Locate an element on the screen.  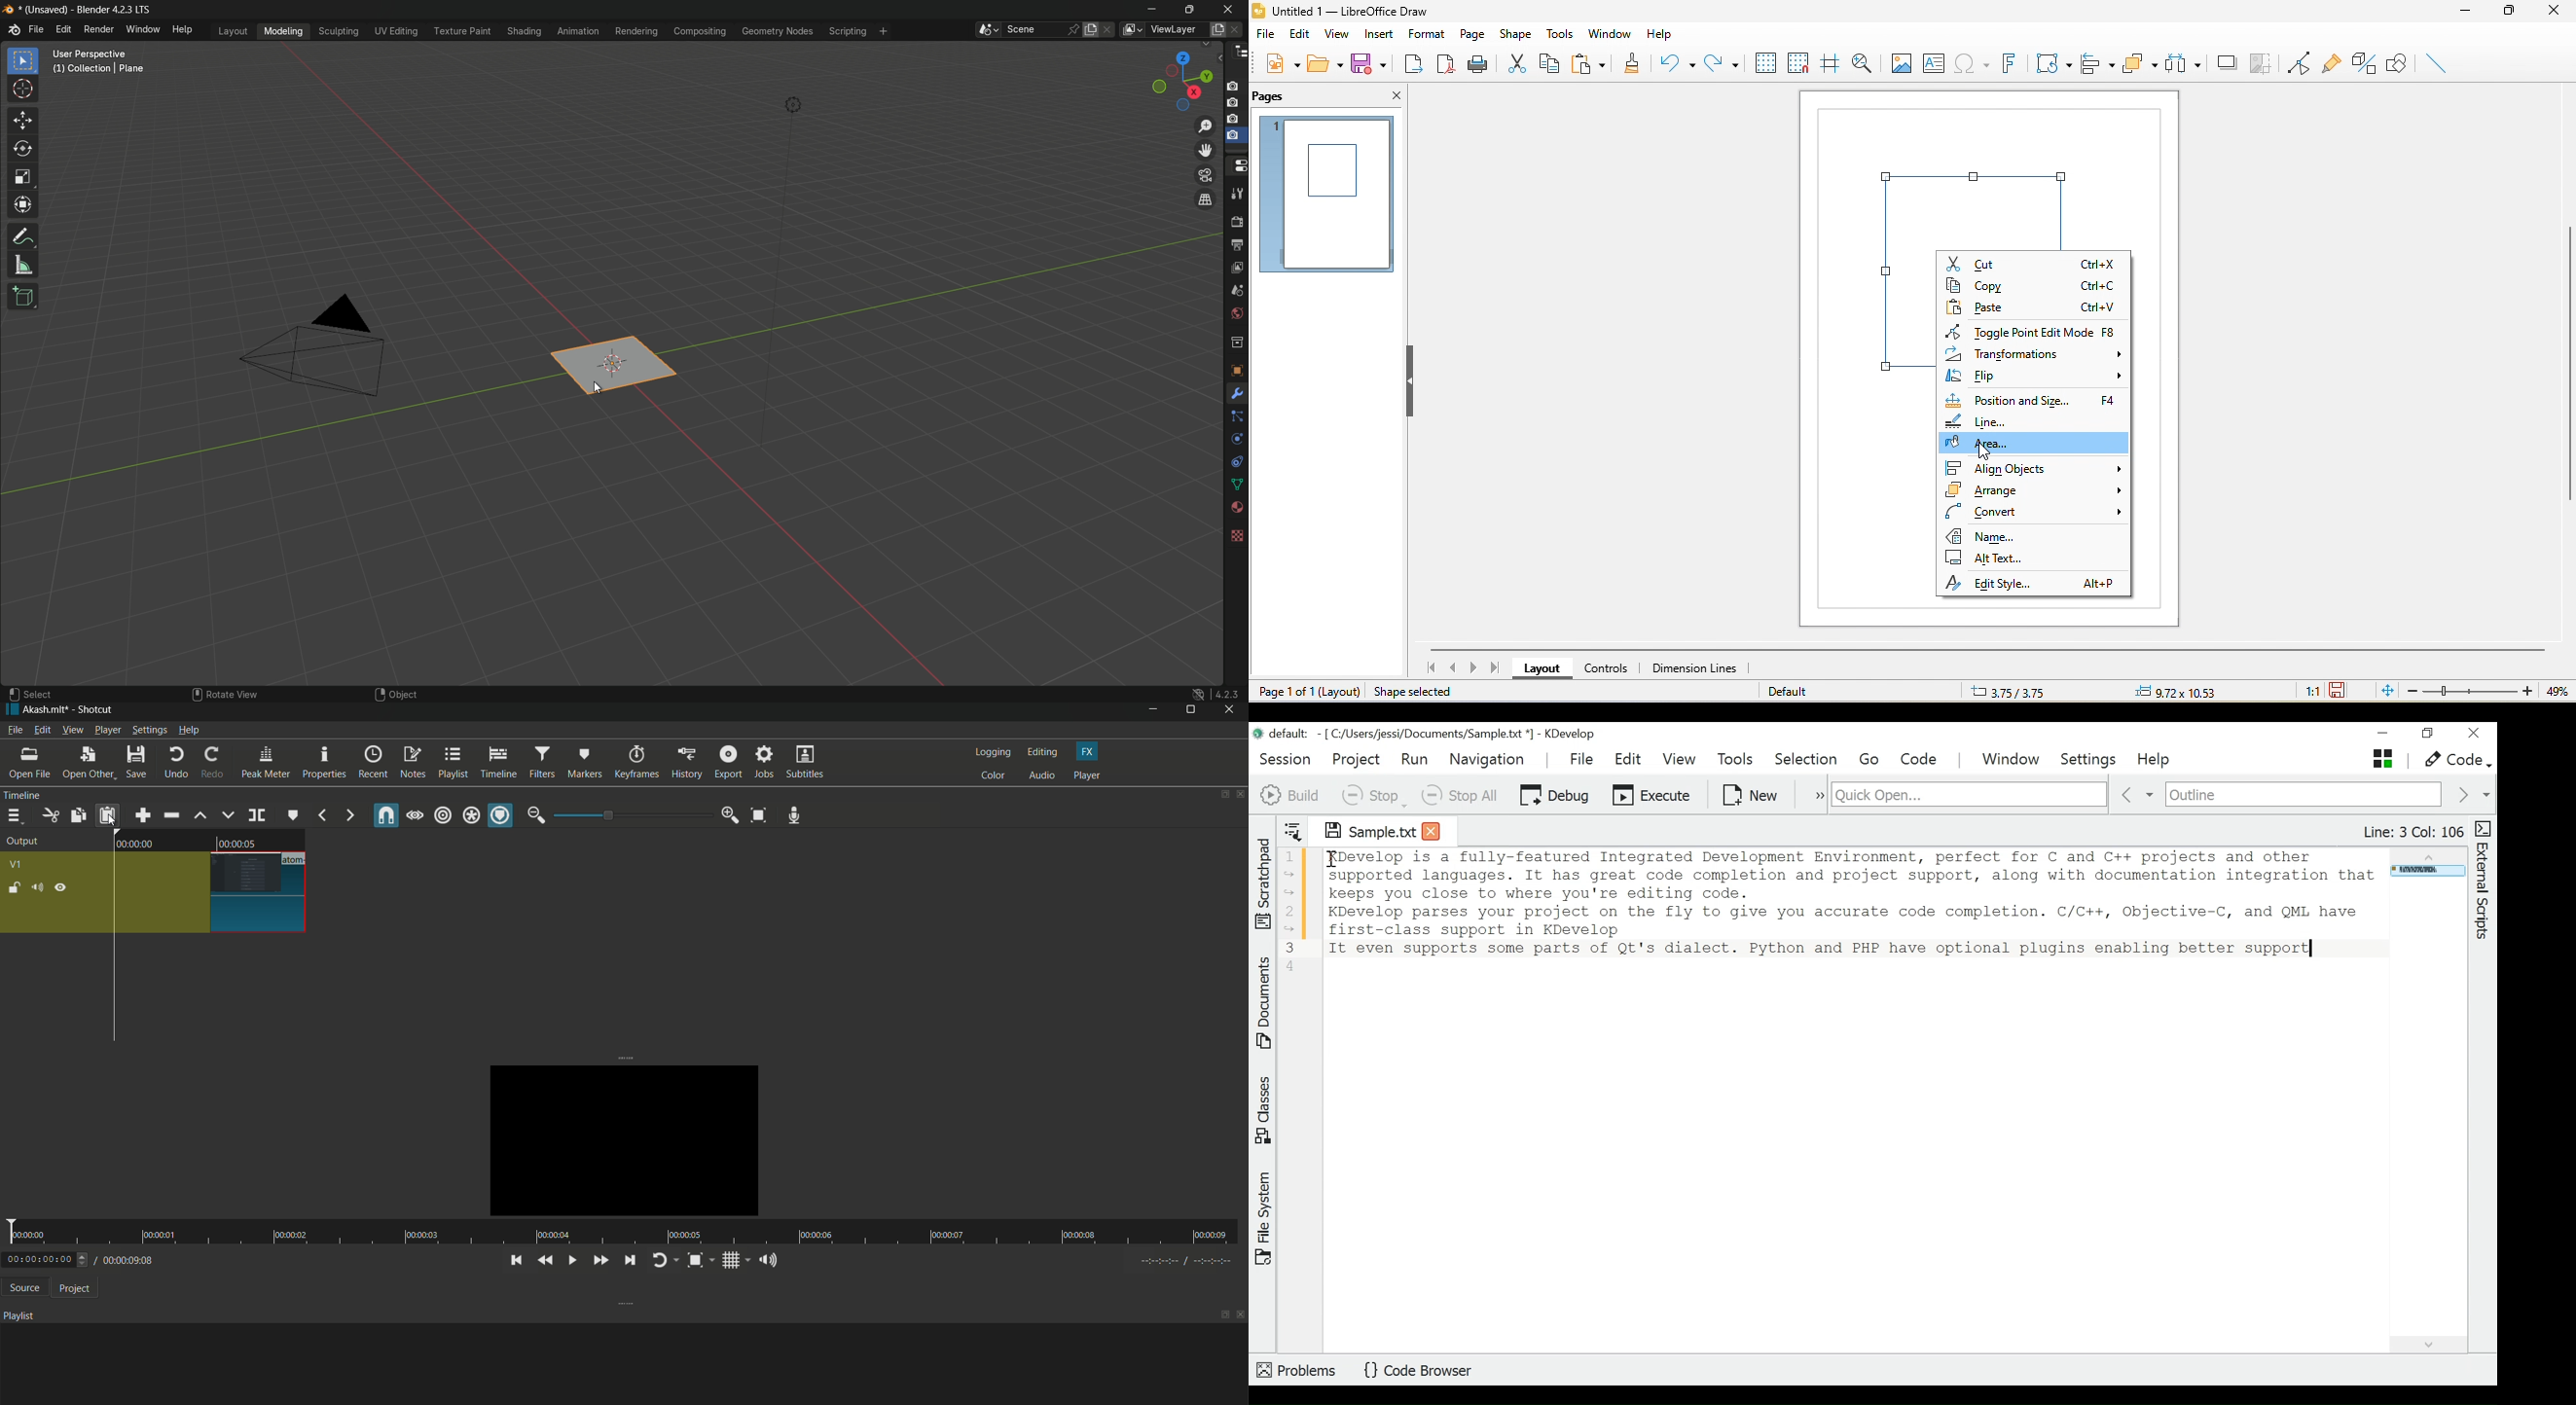
player is located at coordinates (1088, 775).